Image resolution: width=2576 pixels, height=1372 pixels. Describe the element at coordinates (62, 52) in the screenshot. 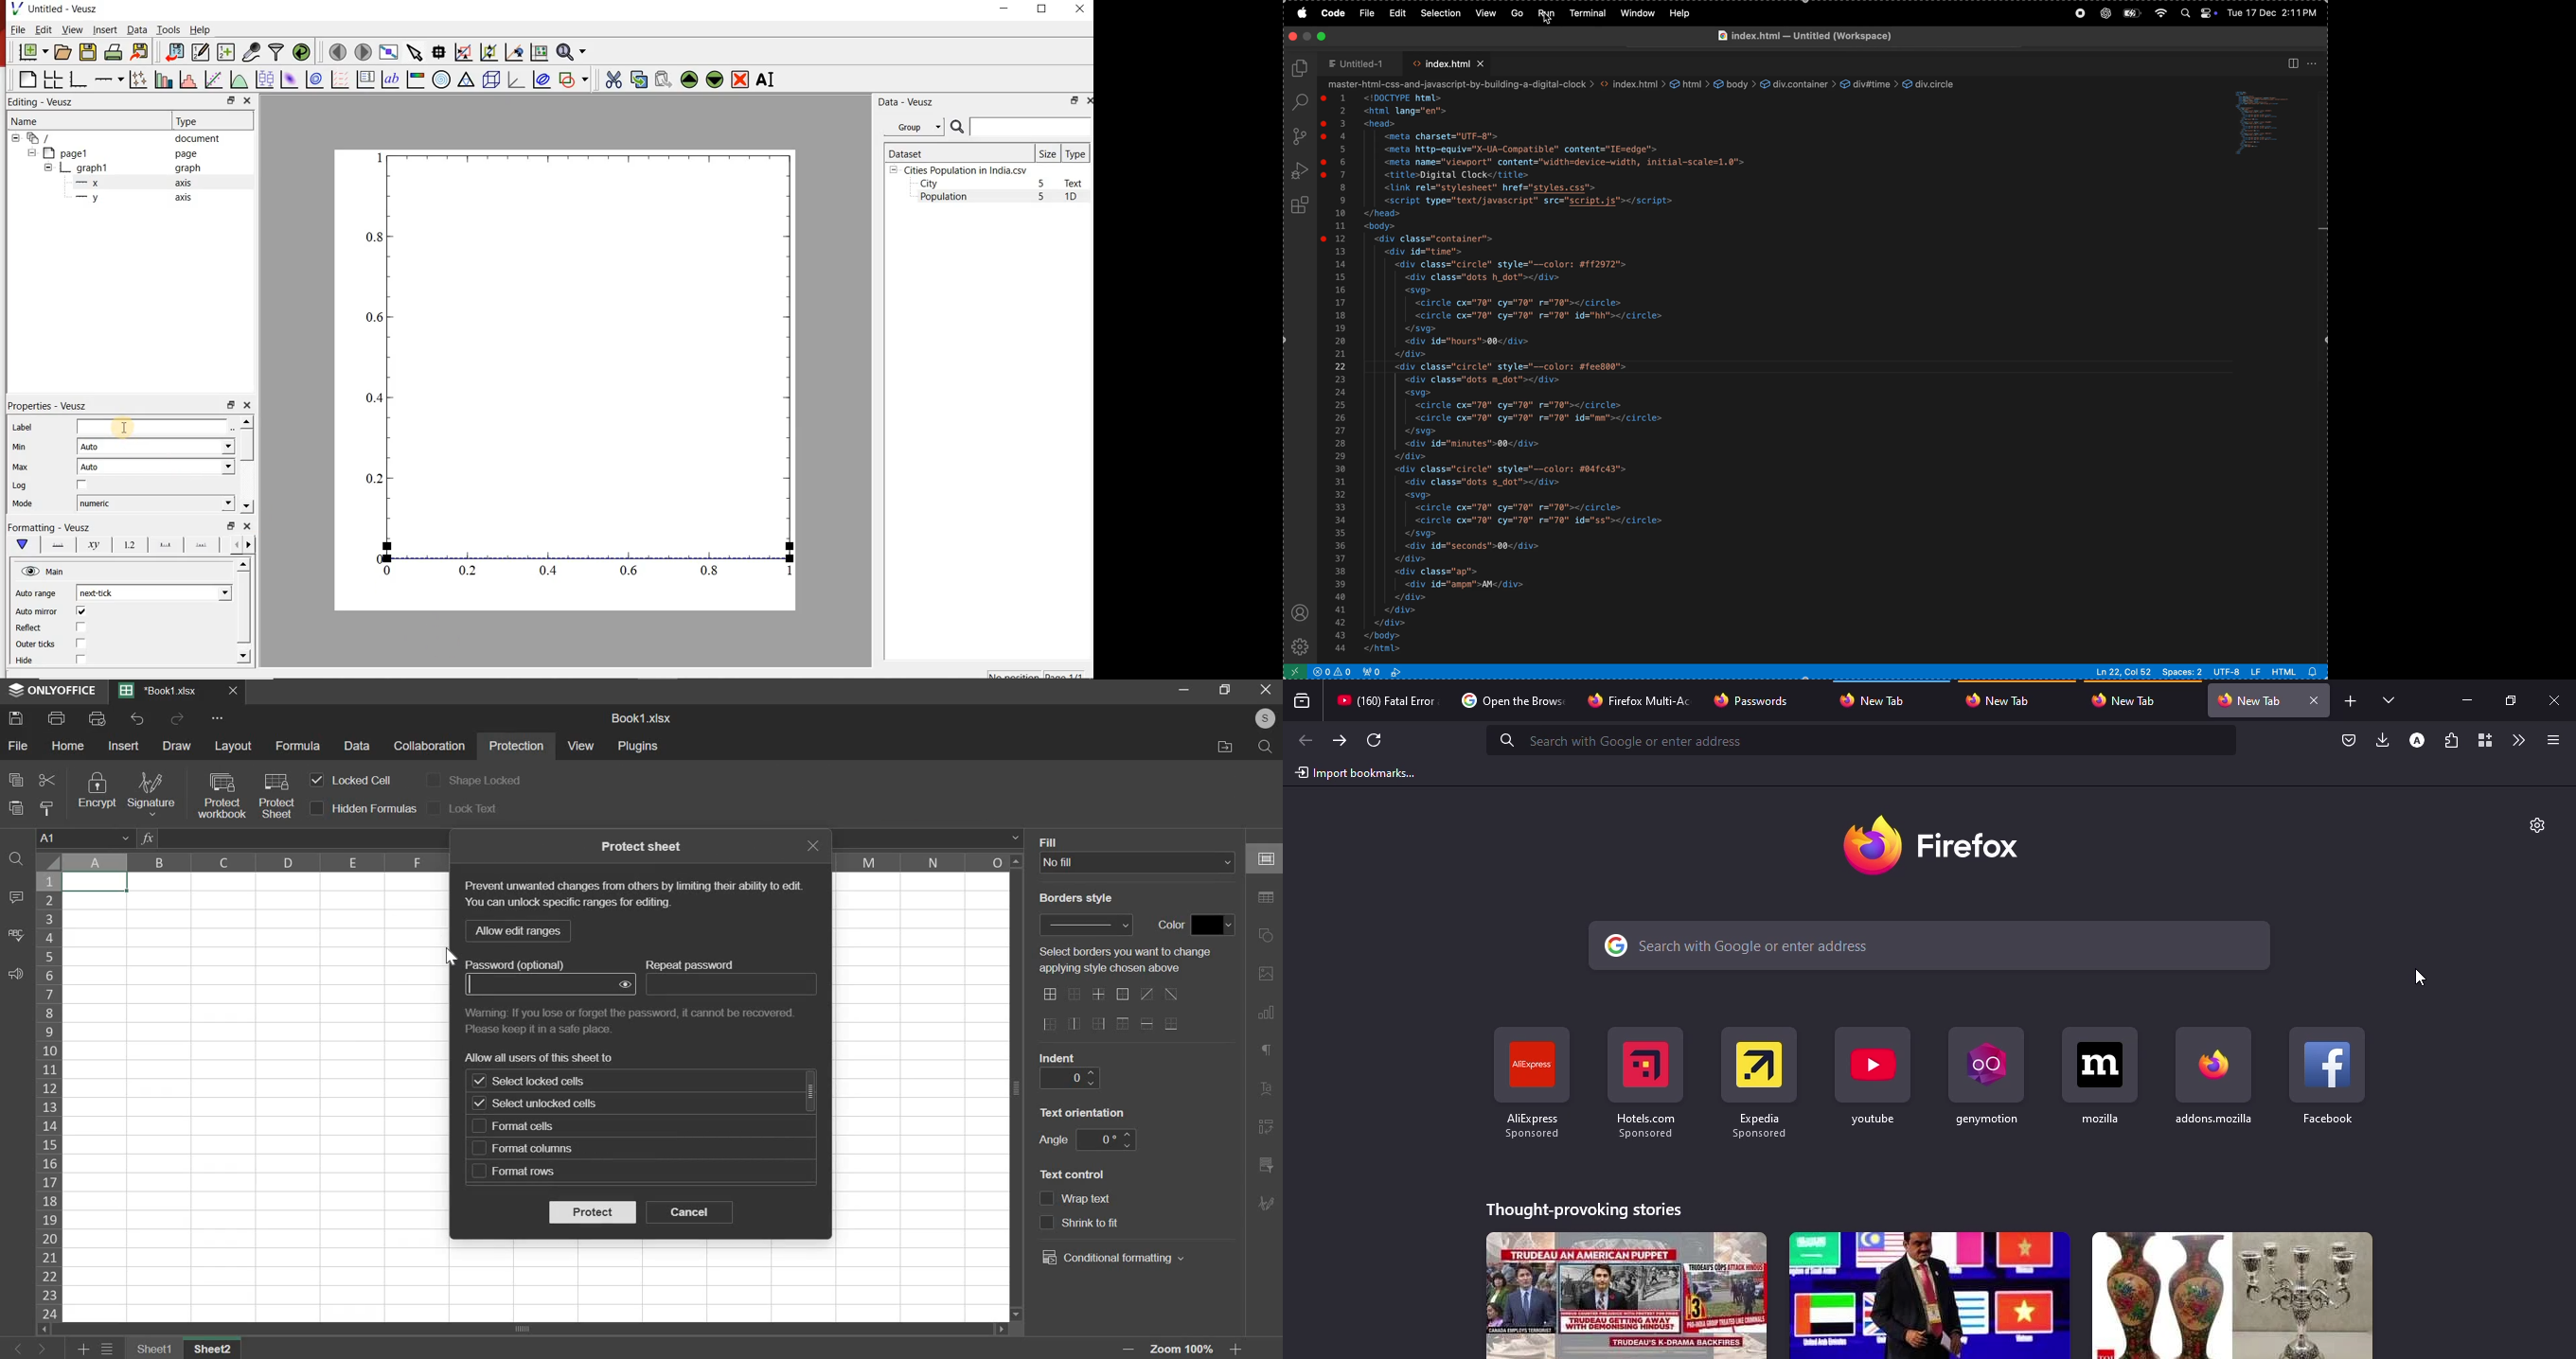

I see `open a document` at that location.